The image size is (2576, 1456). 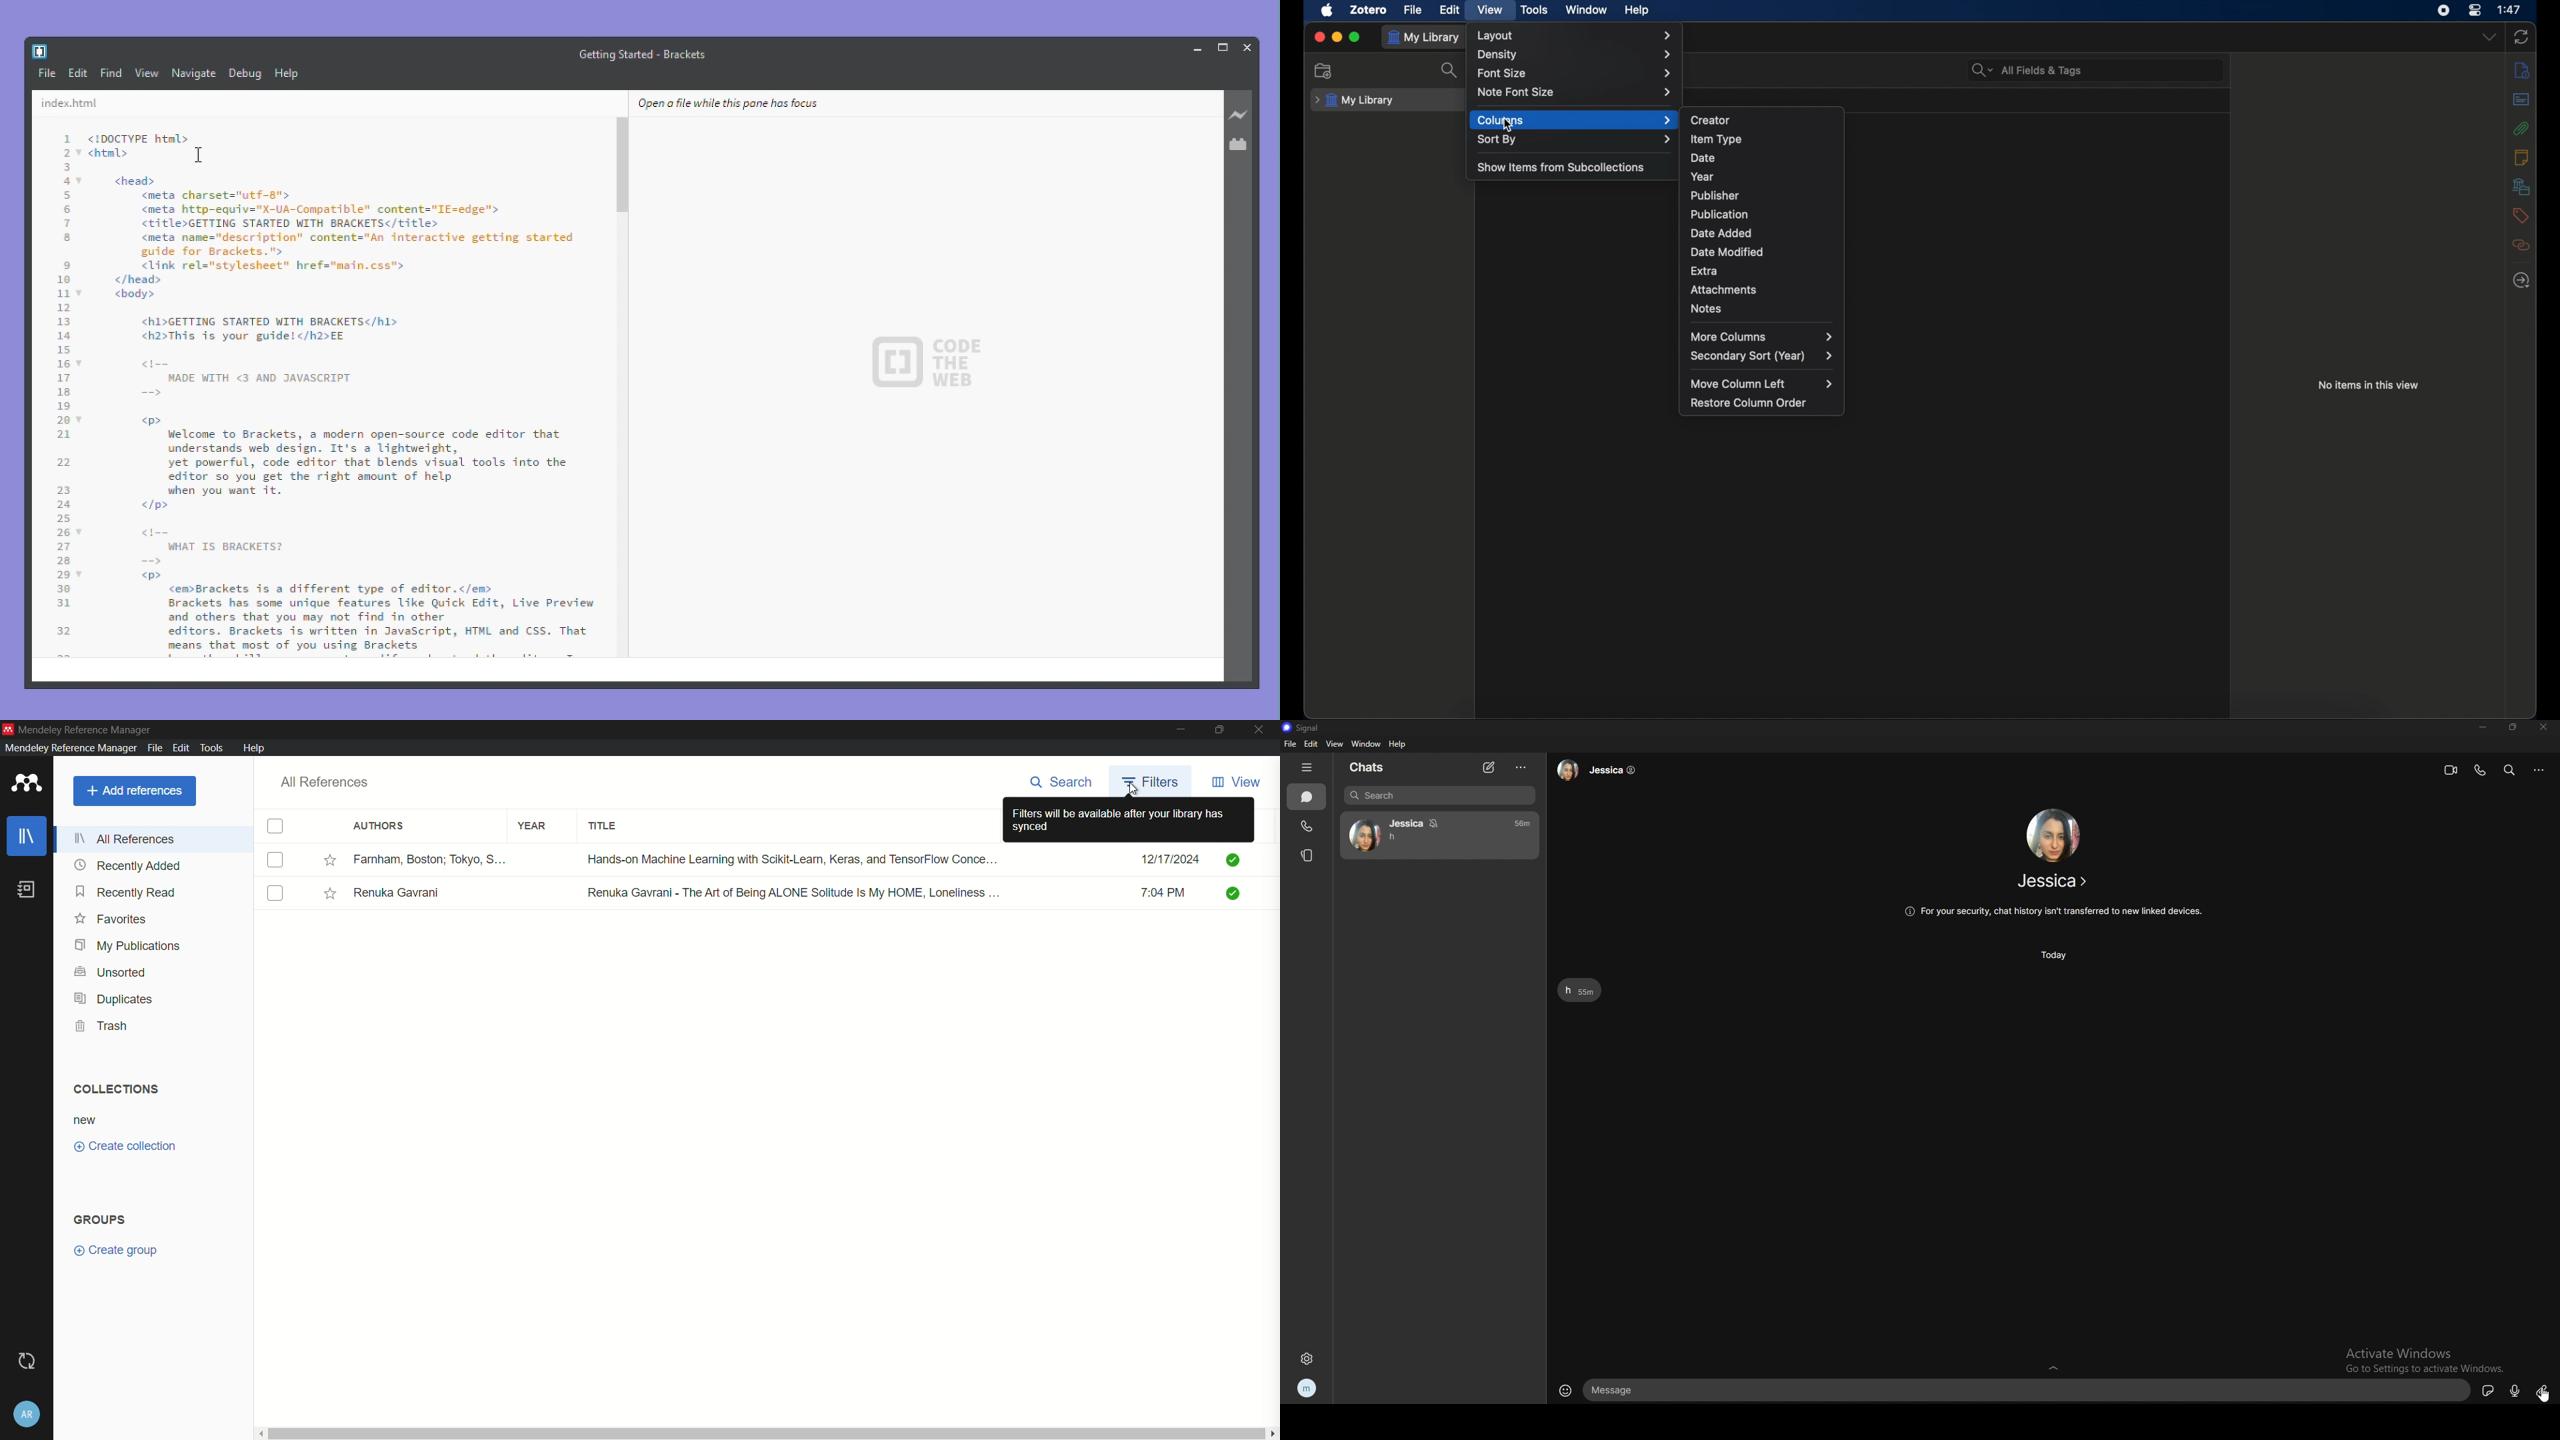 I want to click on cursor, so click(x=1133, y=790).